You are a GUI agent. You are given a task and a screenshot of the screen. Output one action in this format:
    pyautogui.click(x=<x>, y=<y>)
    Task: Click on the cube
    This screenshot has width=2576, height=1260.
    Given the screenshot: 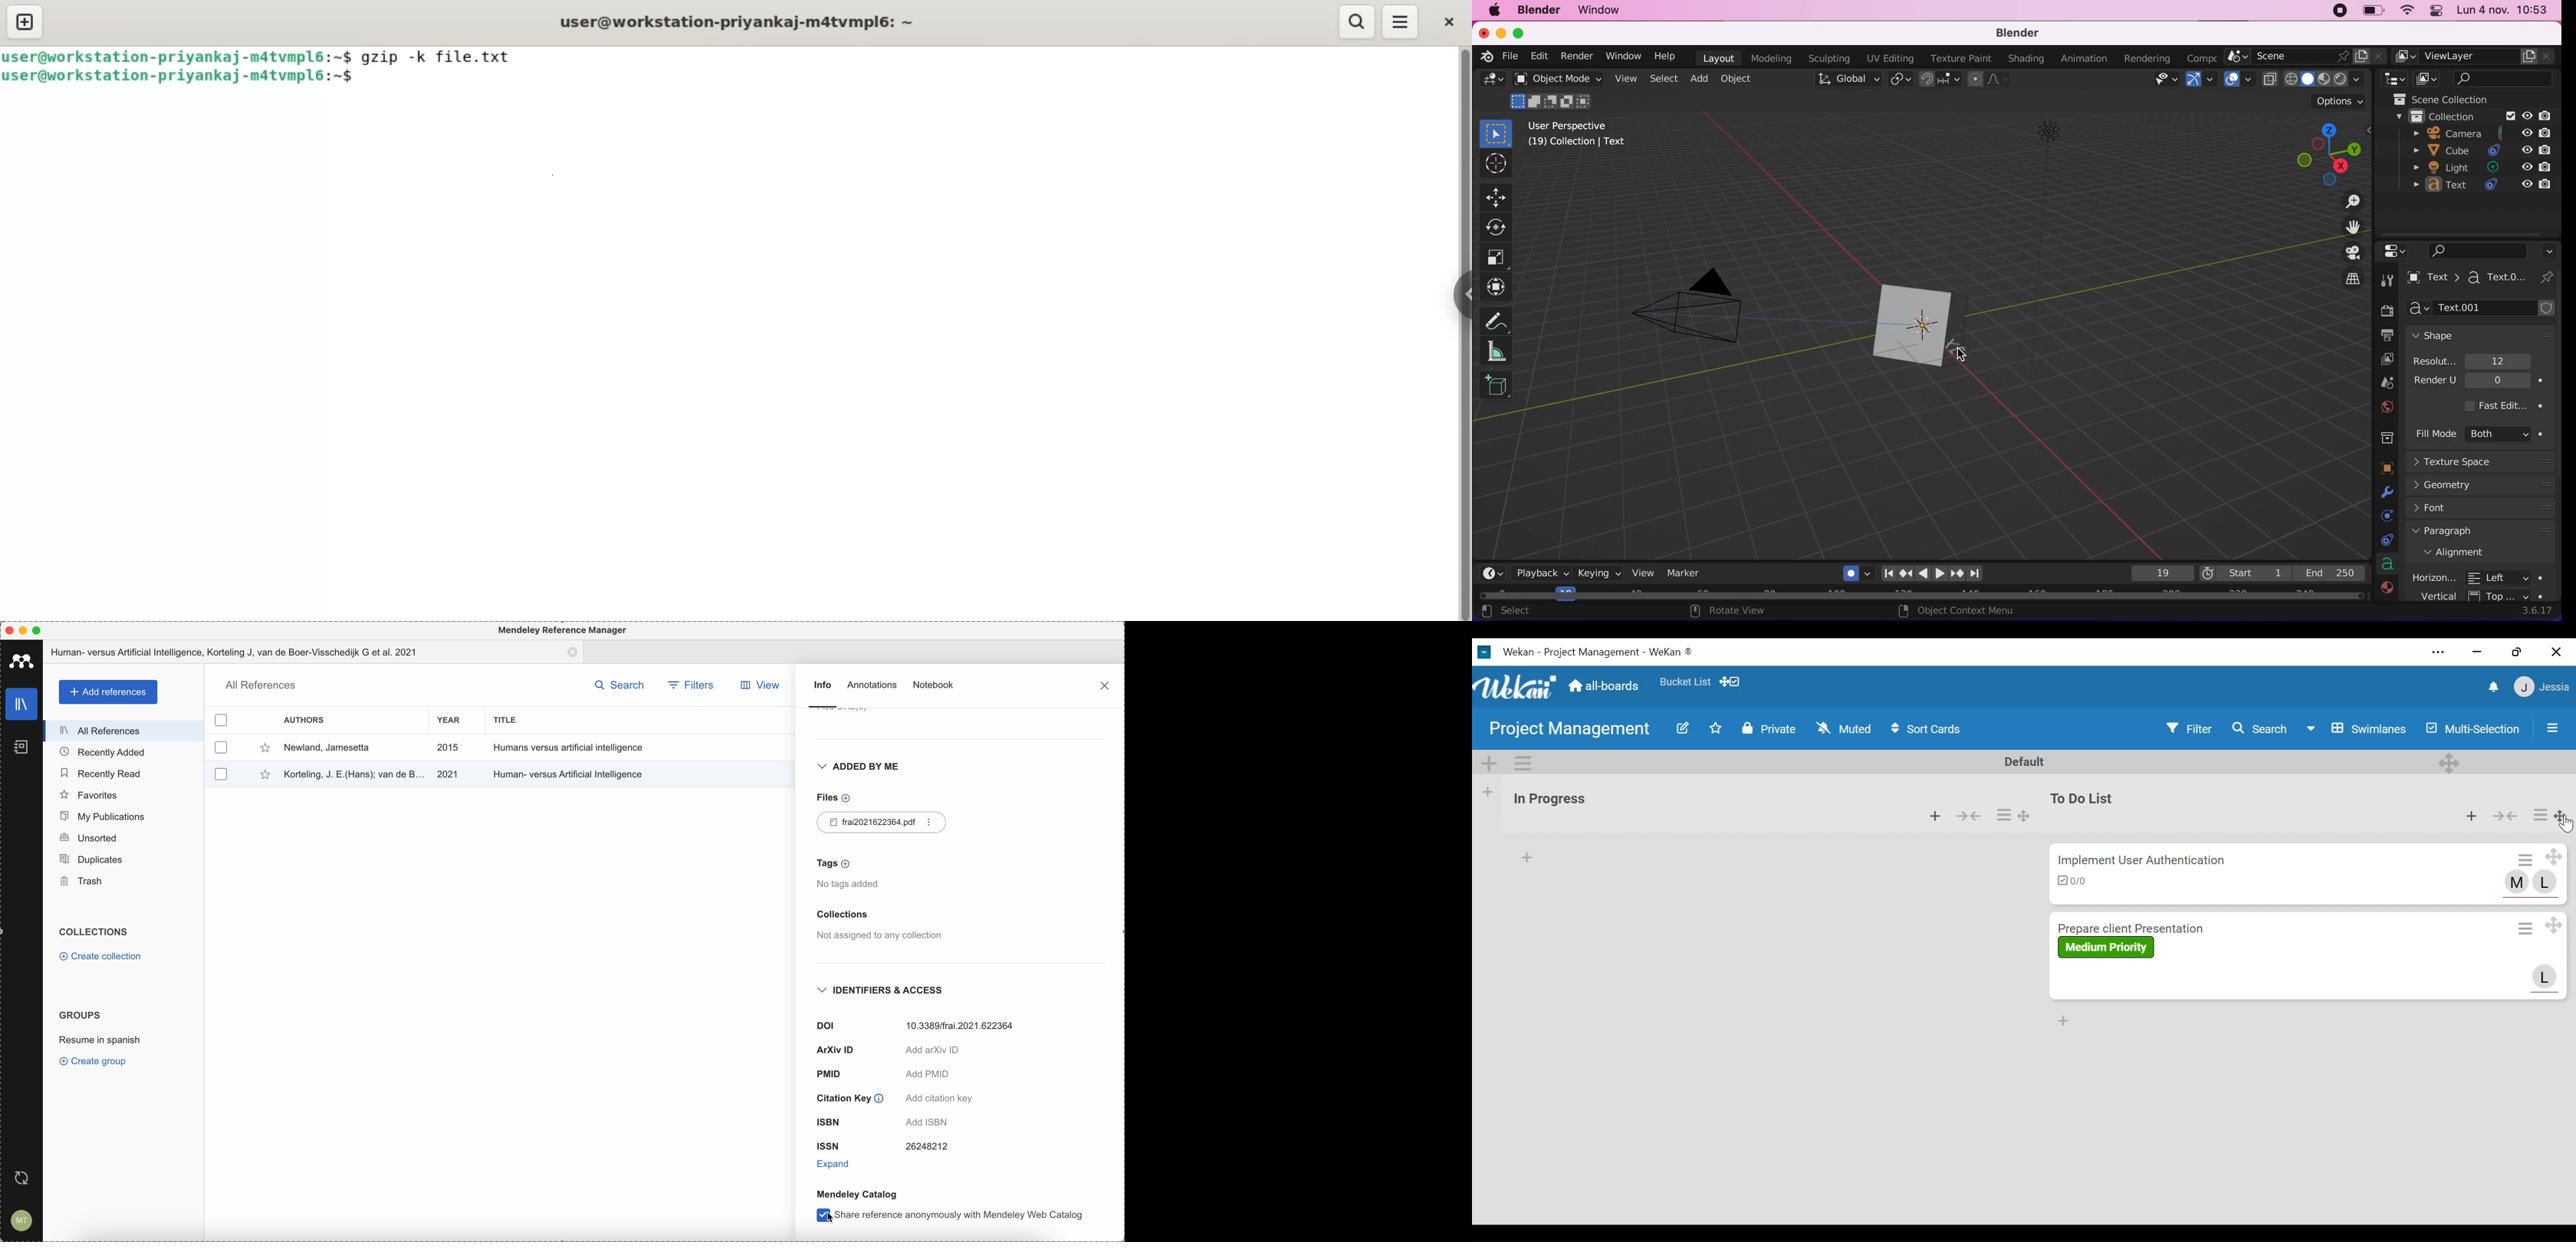 What is the action you would take?
    pyautogui.click(x=2476, y=150)
    